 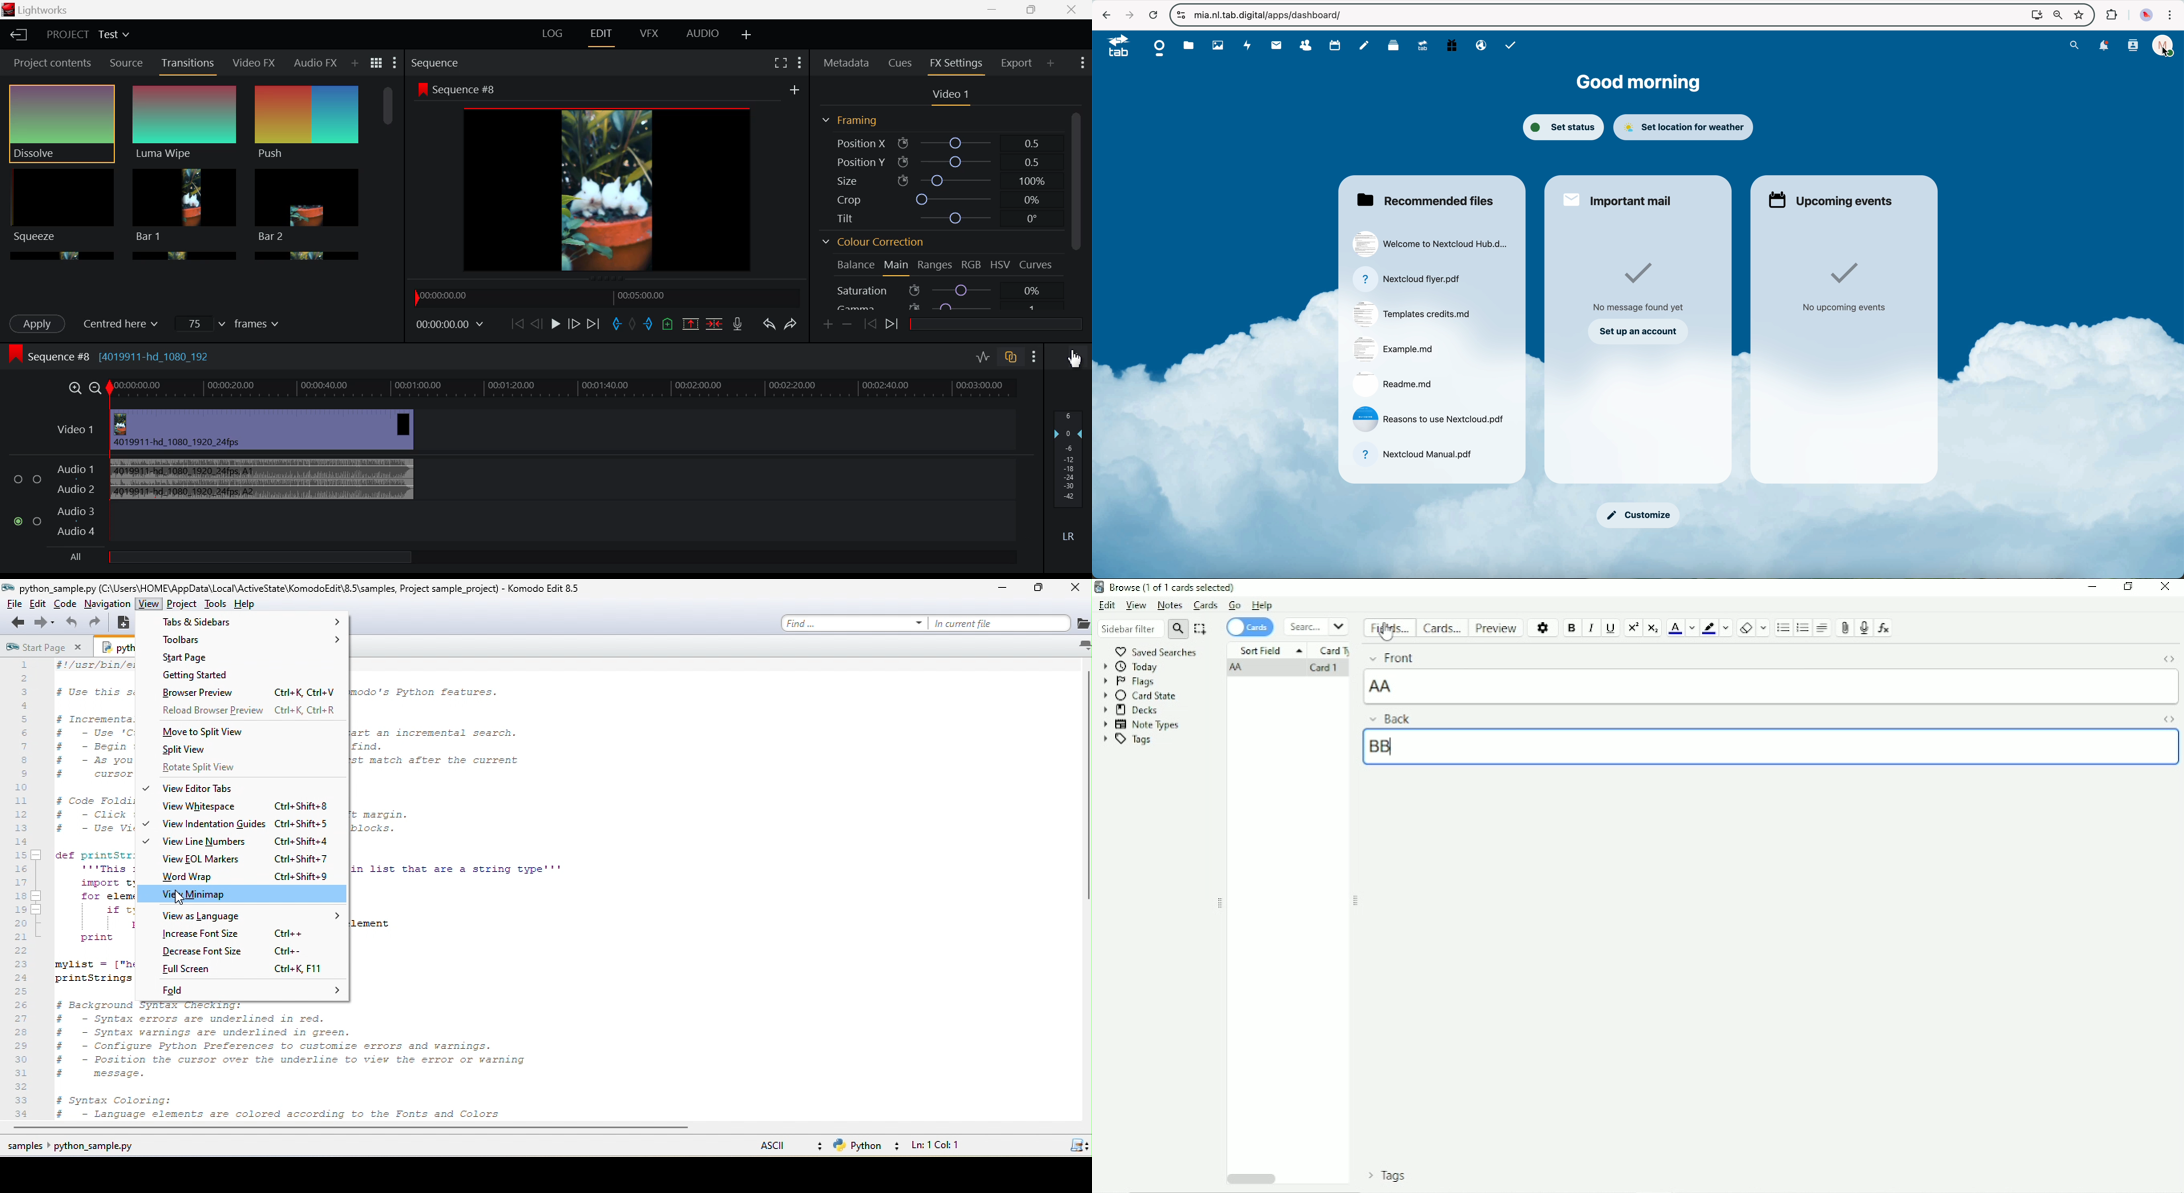 What do you see at coordinates (745, 34) in the screenshot?
I see `Add Layout` at bounding box center [745, 34].